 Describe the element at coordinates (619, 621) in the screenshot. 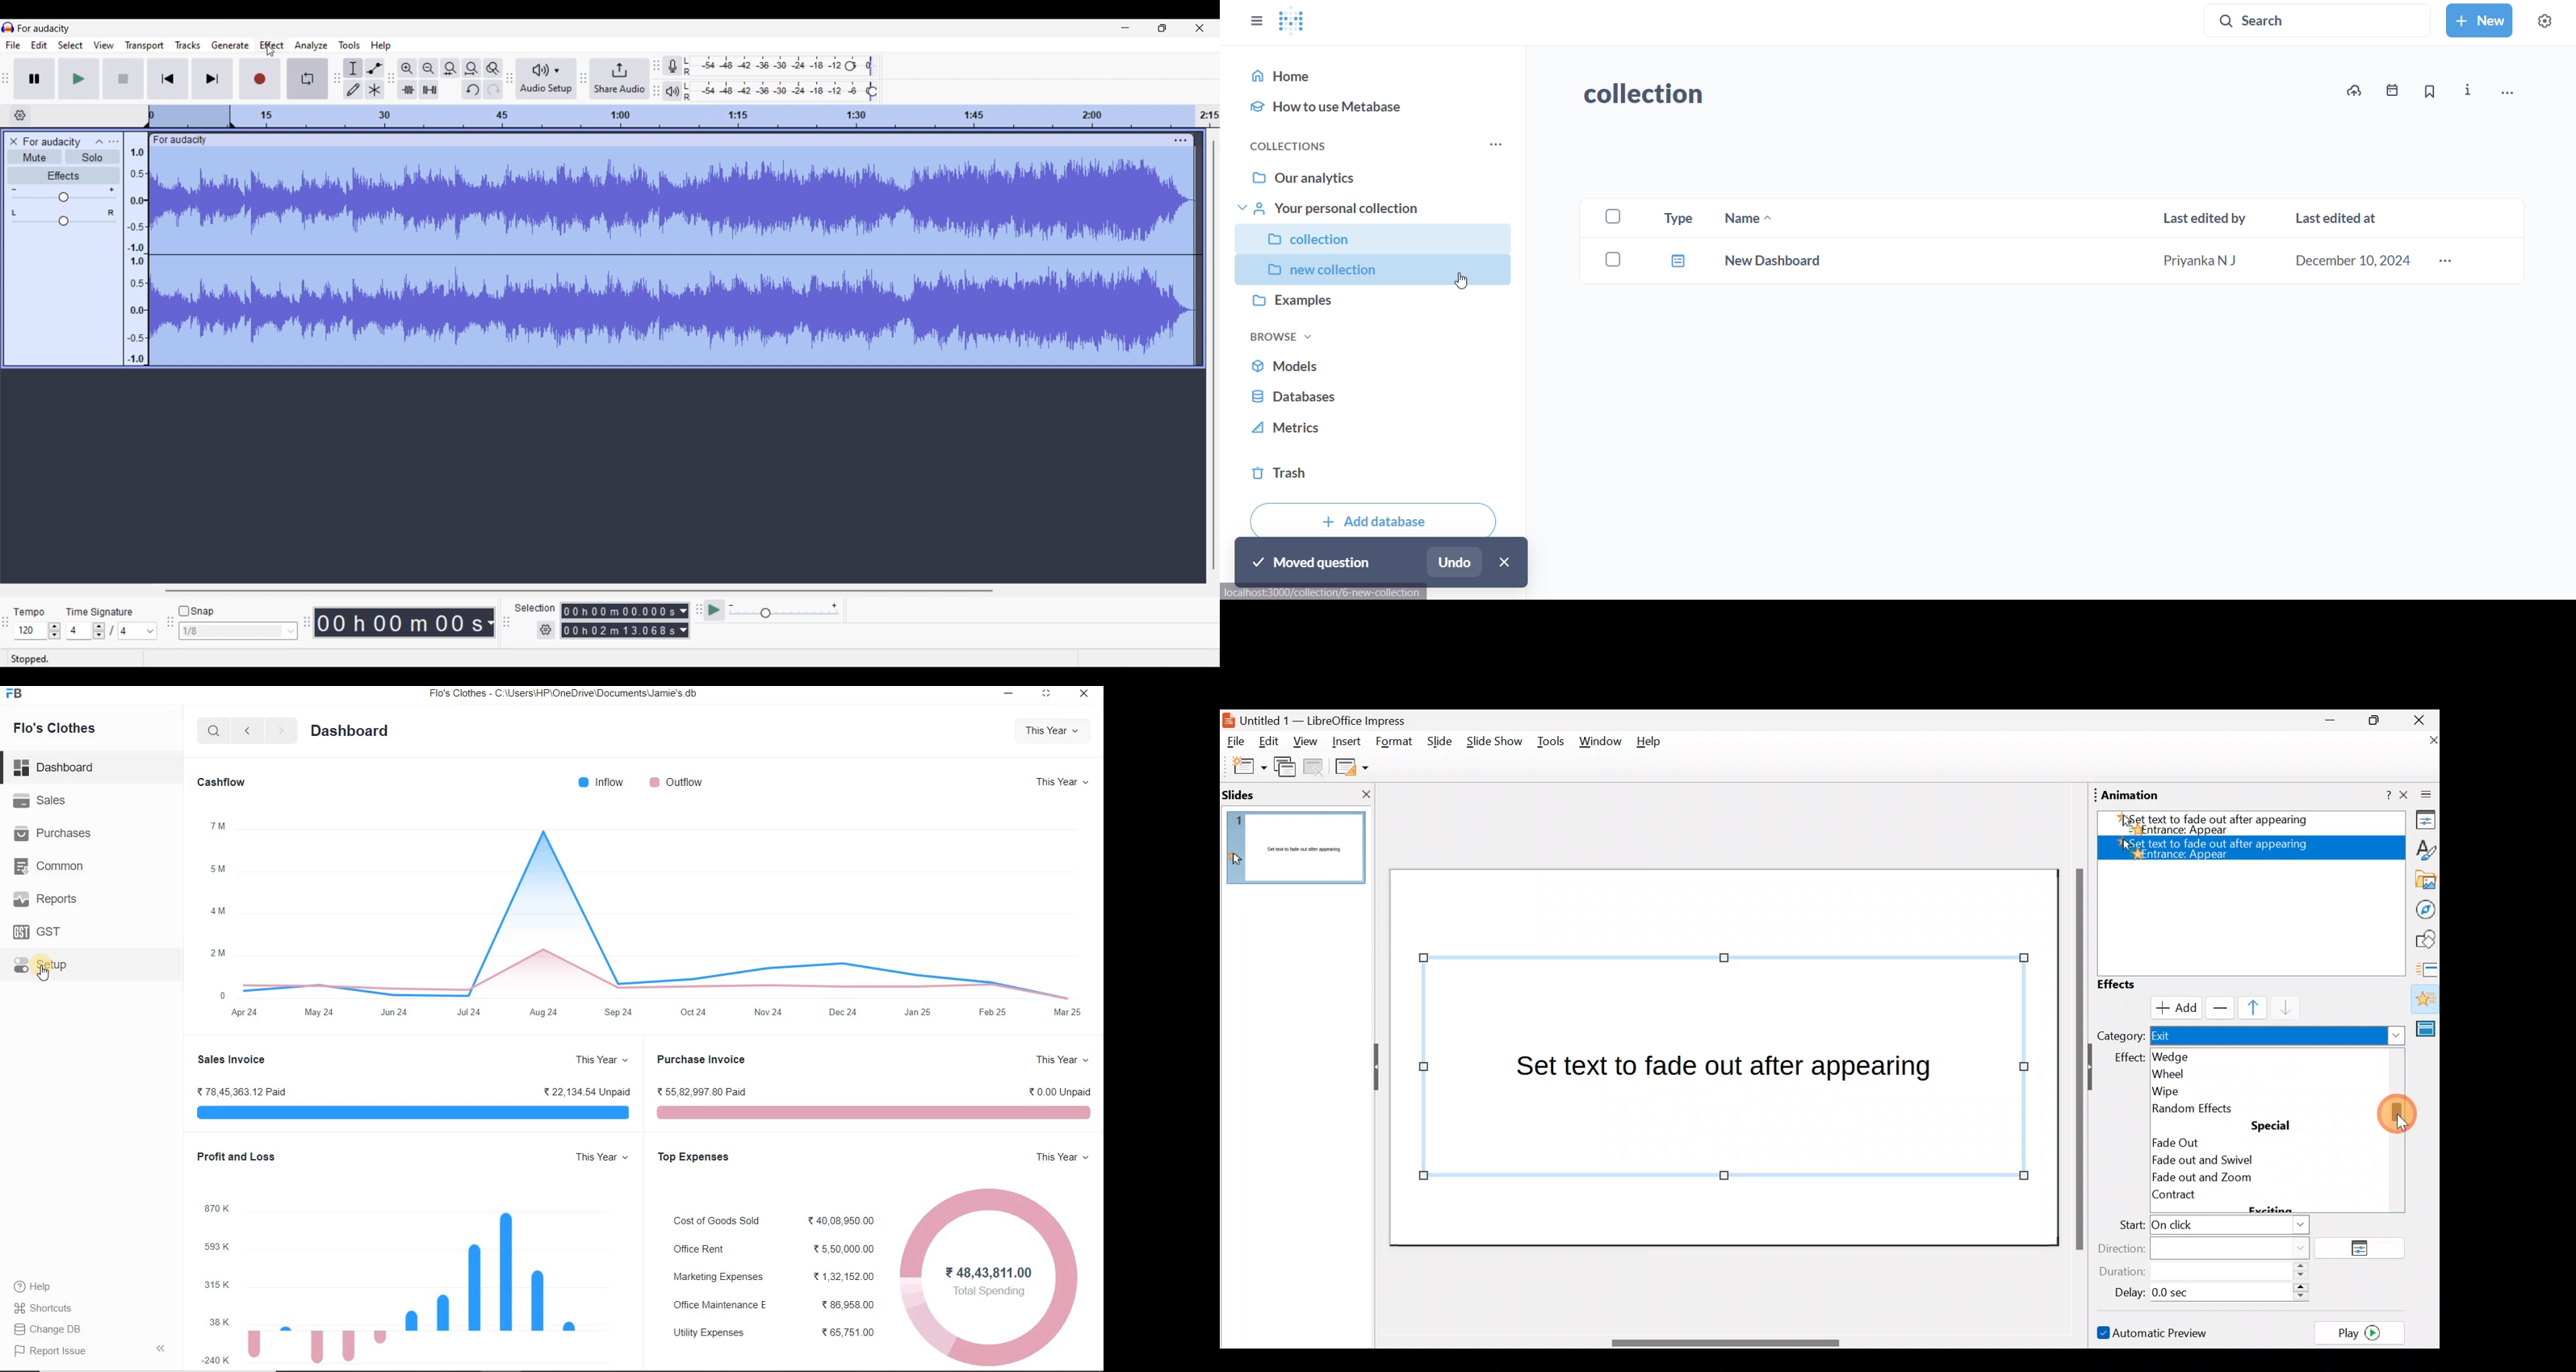

I see `Selection duration` at that location.